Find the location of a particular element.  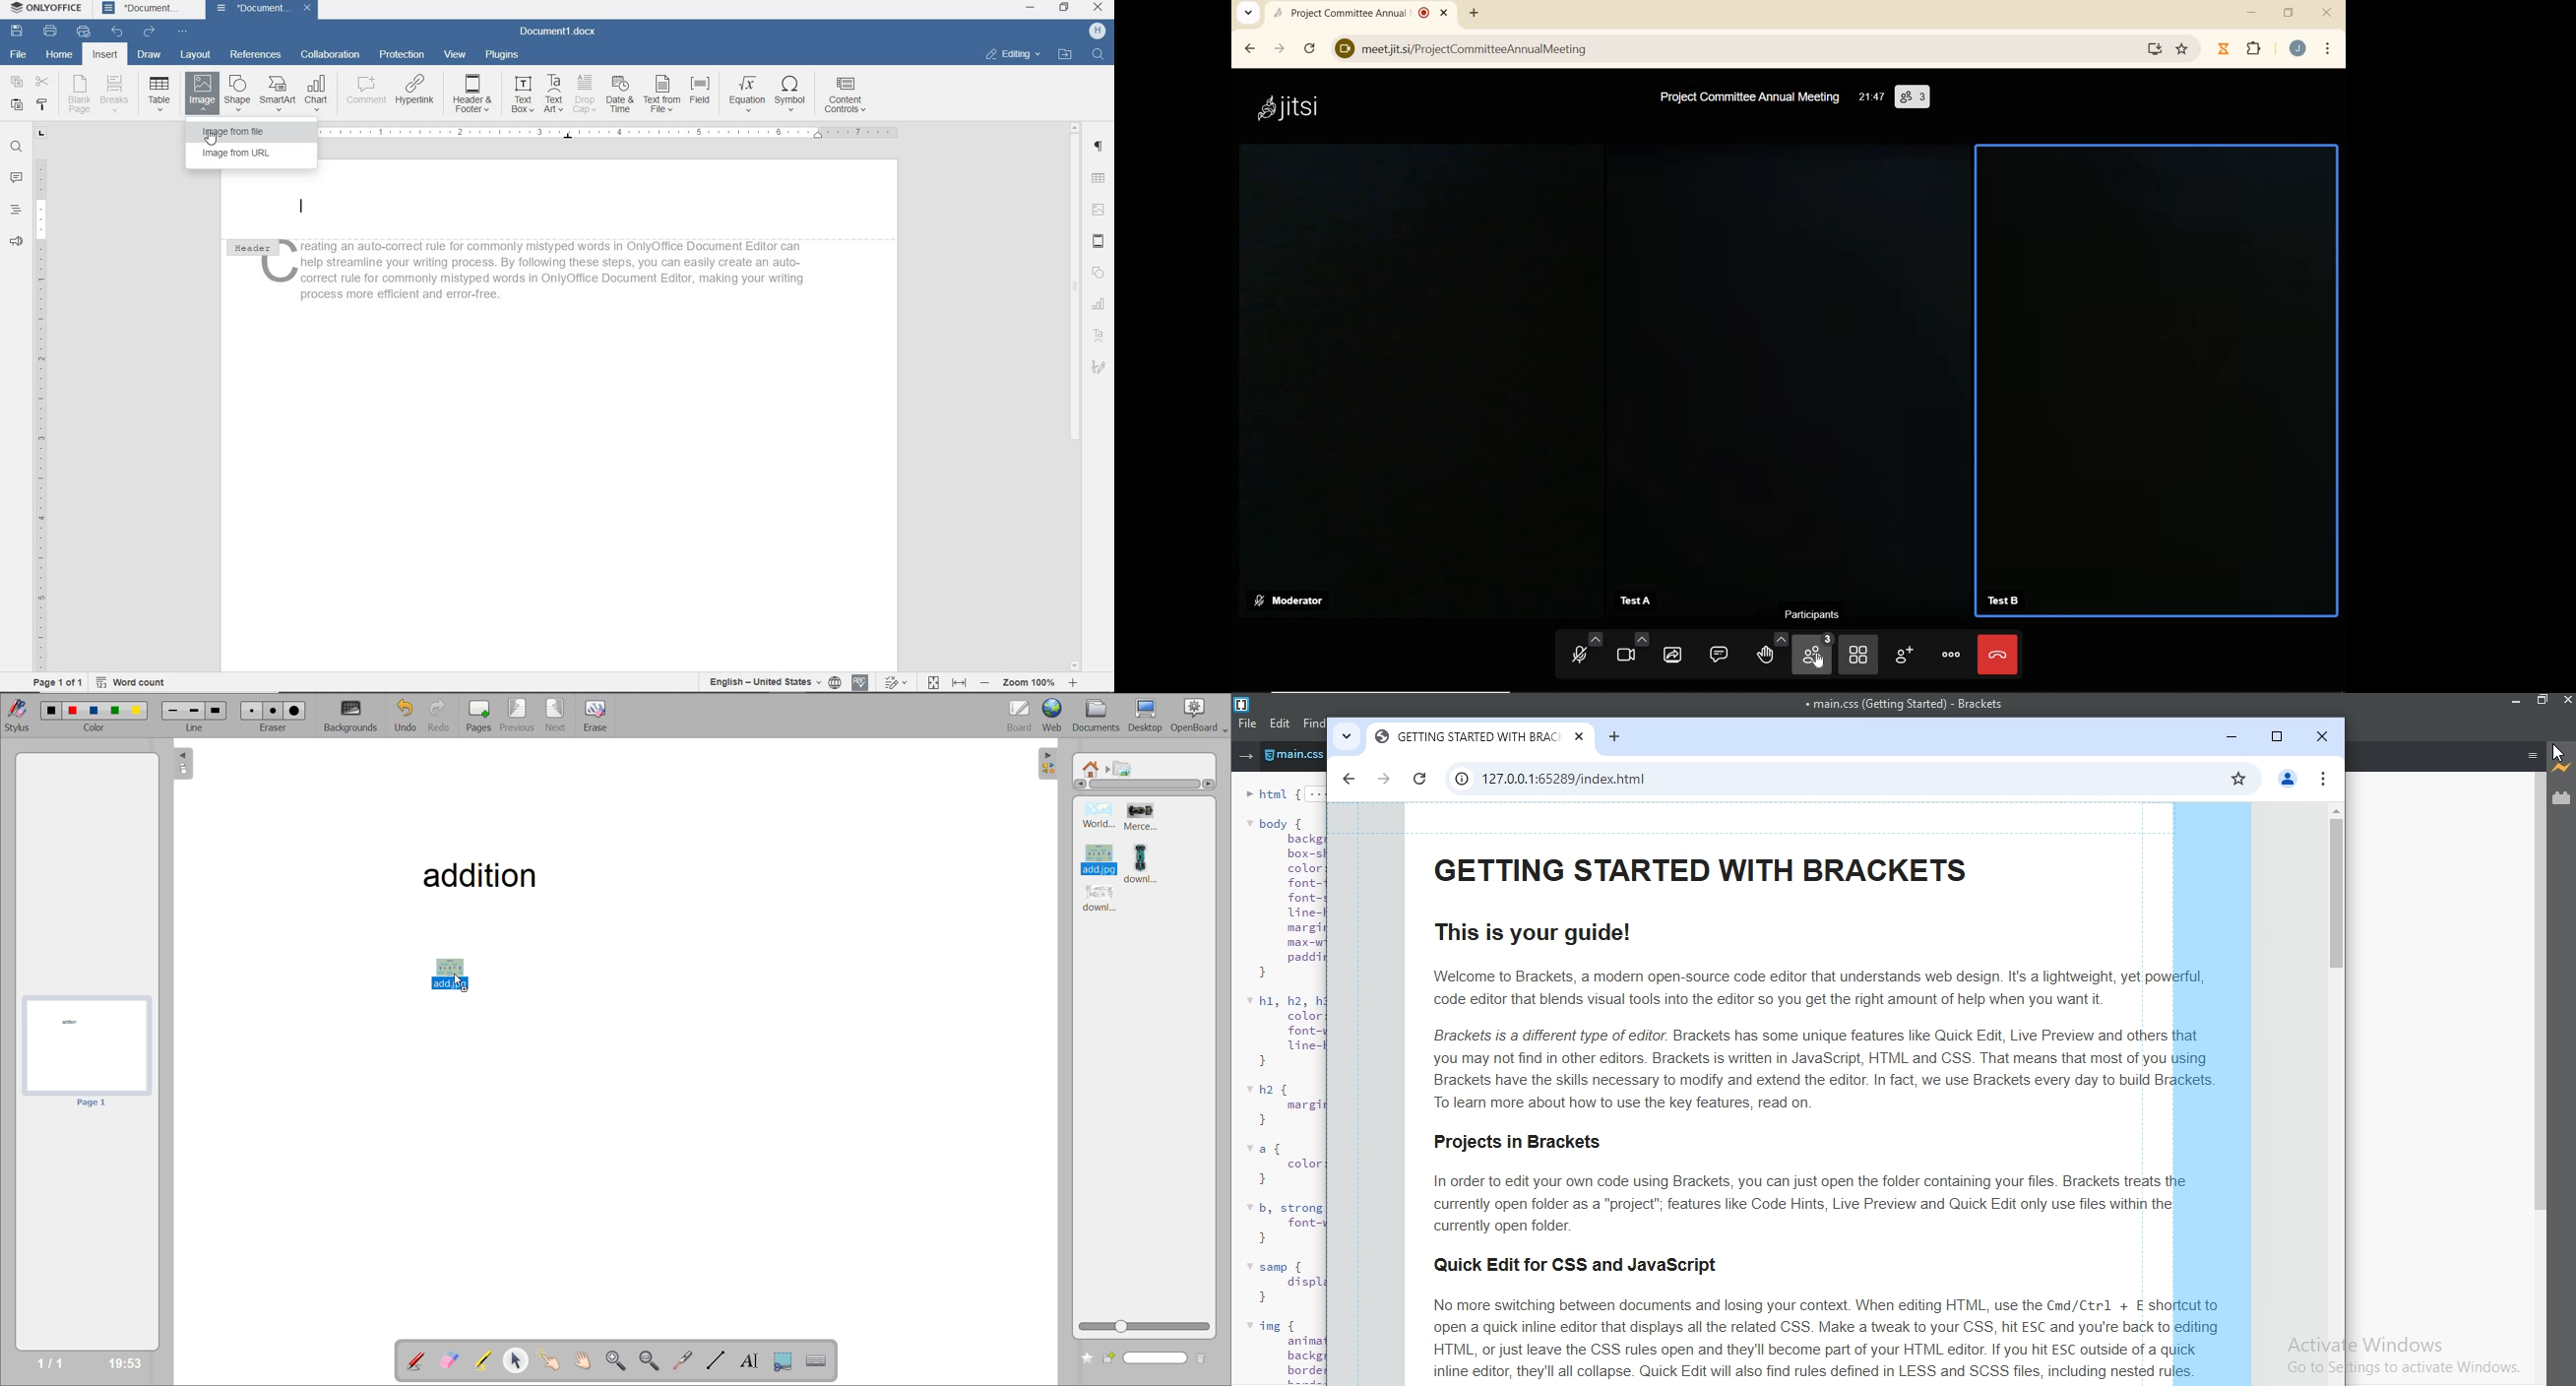

HEADINGS is located at coordinates (16, 210).